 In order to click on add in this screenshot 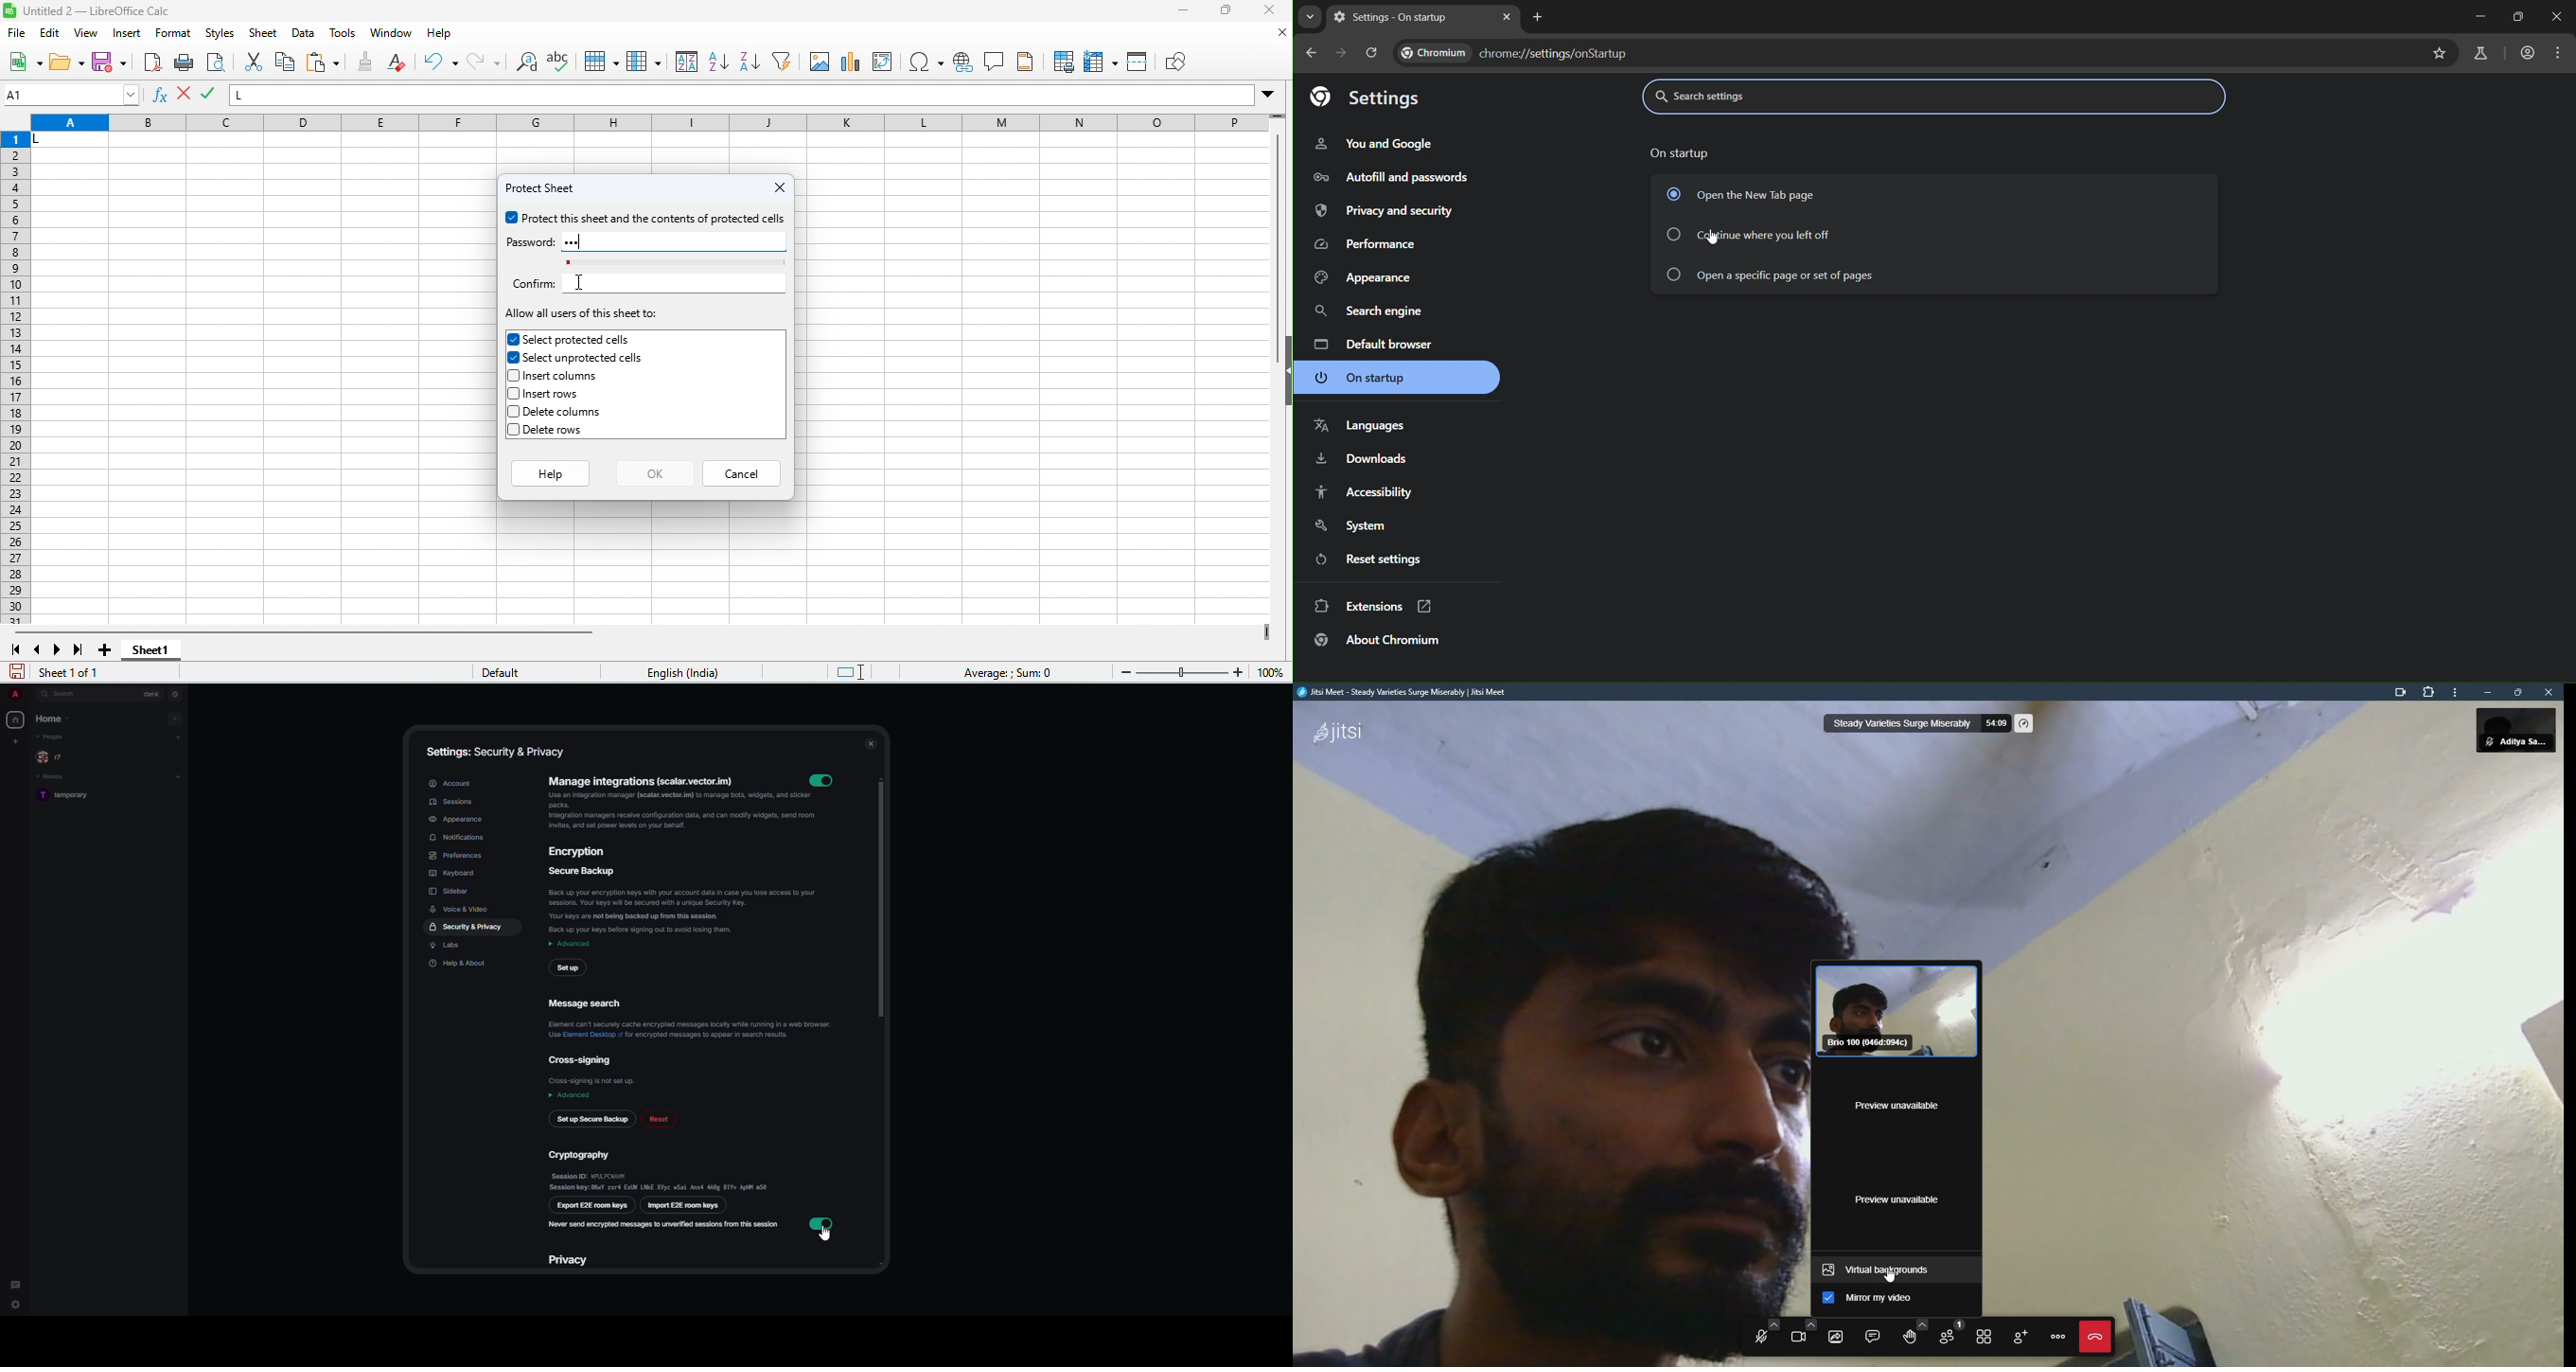, I will do `click(178, 775)`.